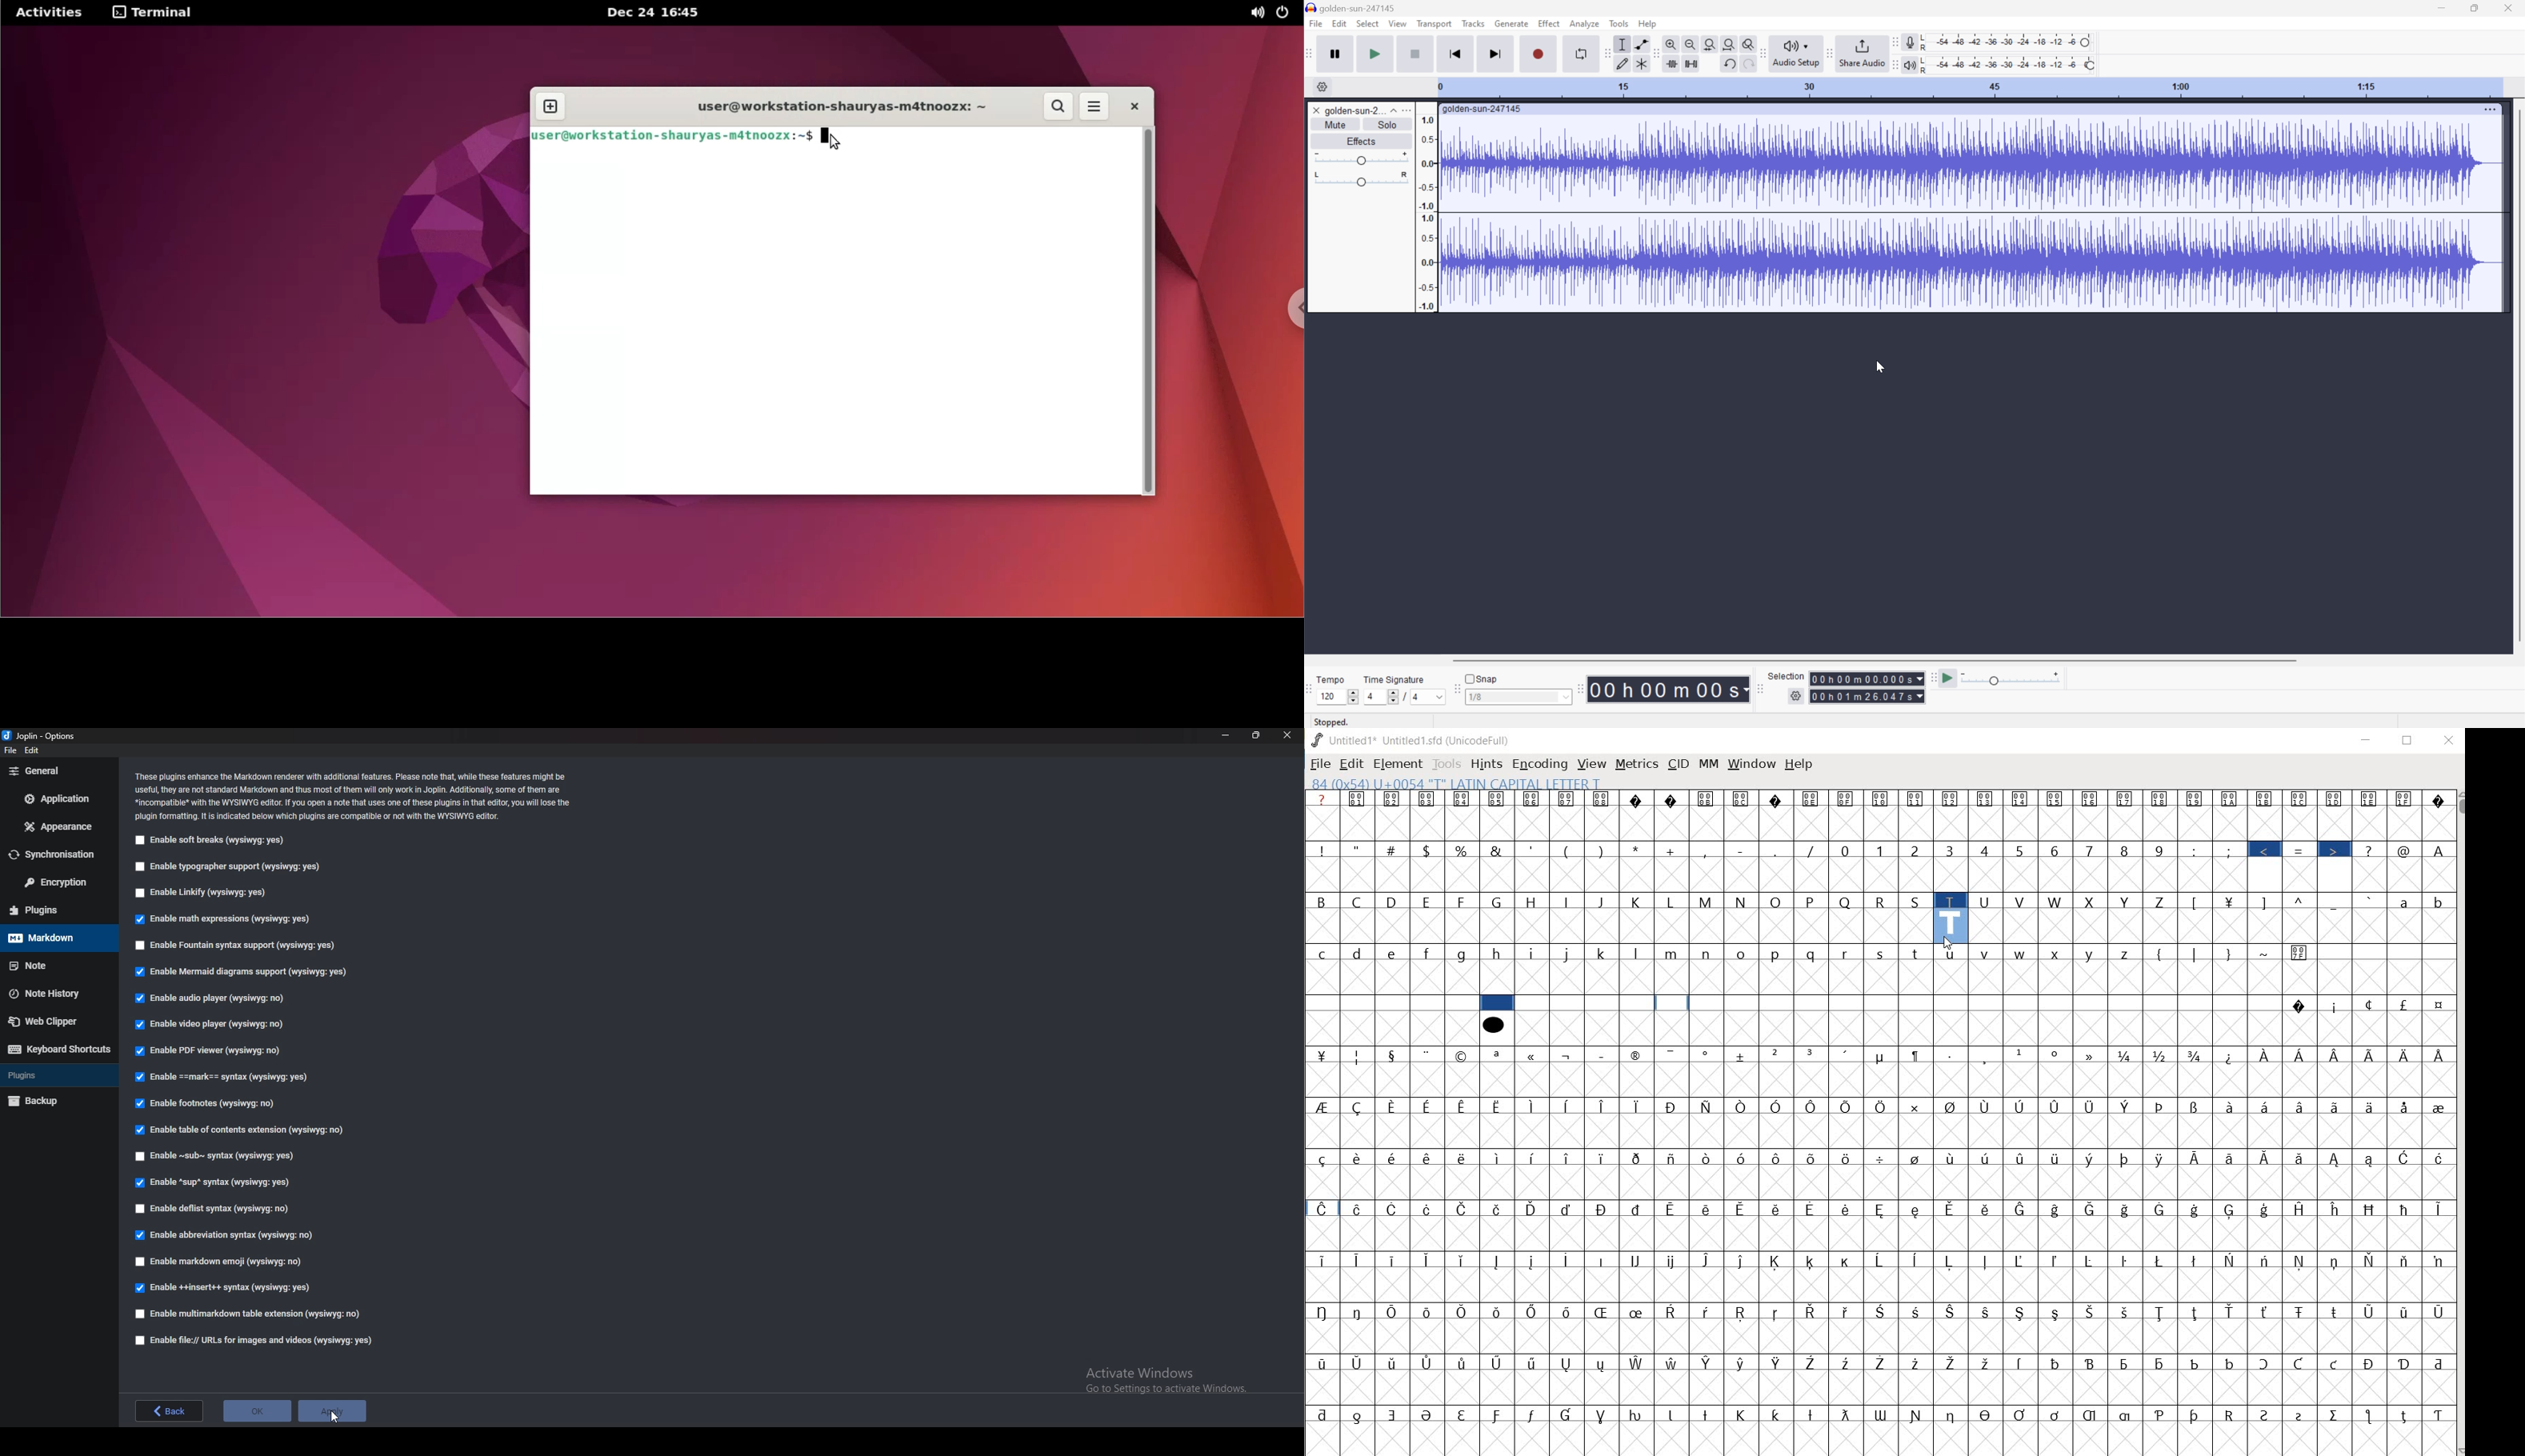 This screenshot has width=2548, height=1456. Describe the element at coordinates (1534, 953) in the screenshot. I see `i` at that location.